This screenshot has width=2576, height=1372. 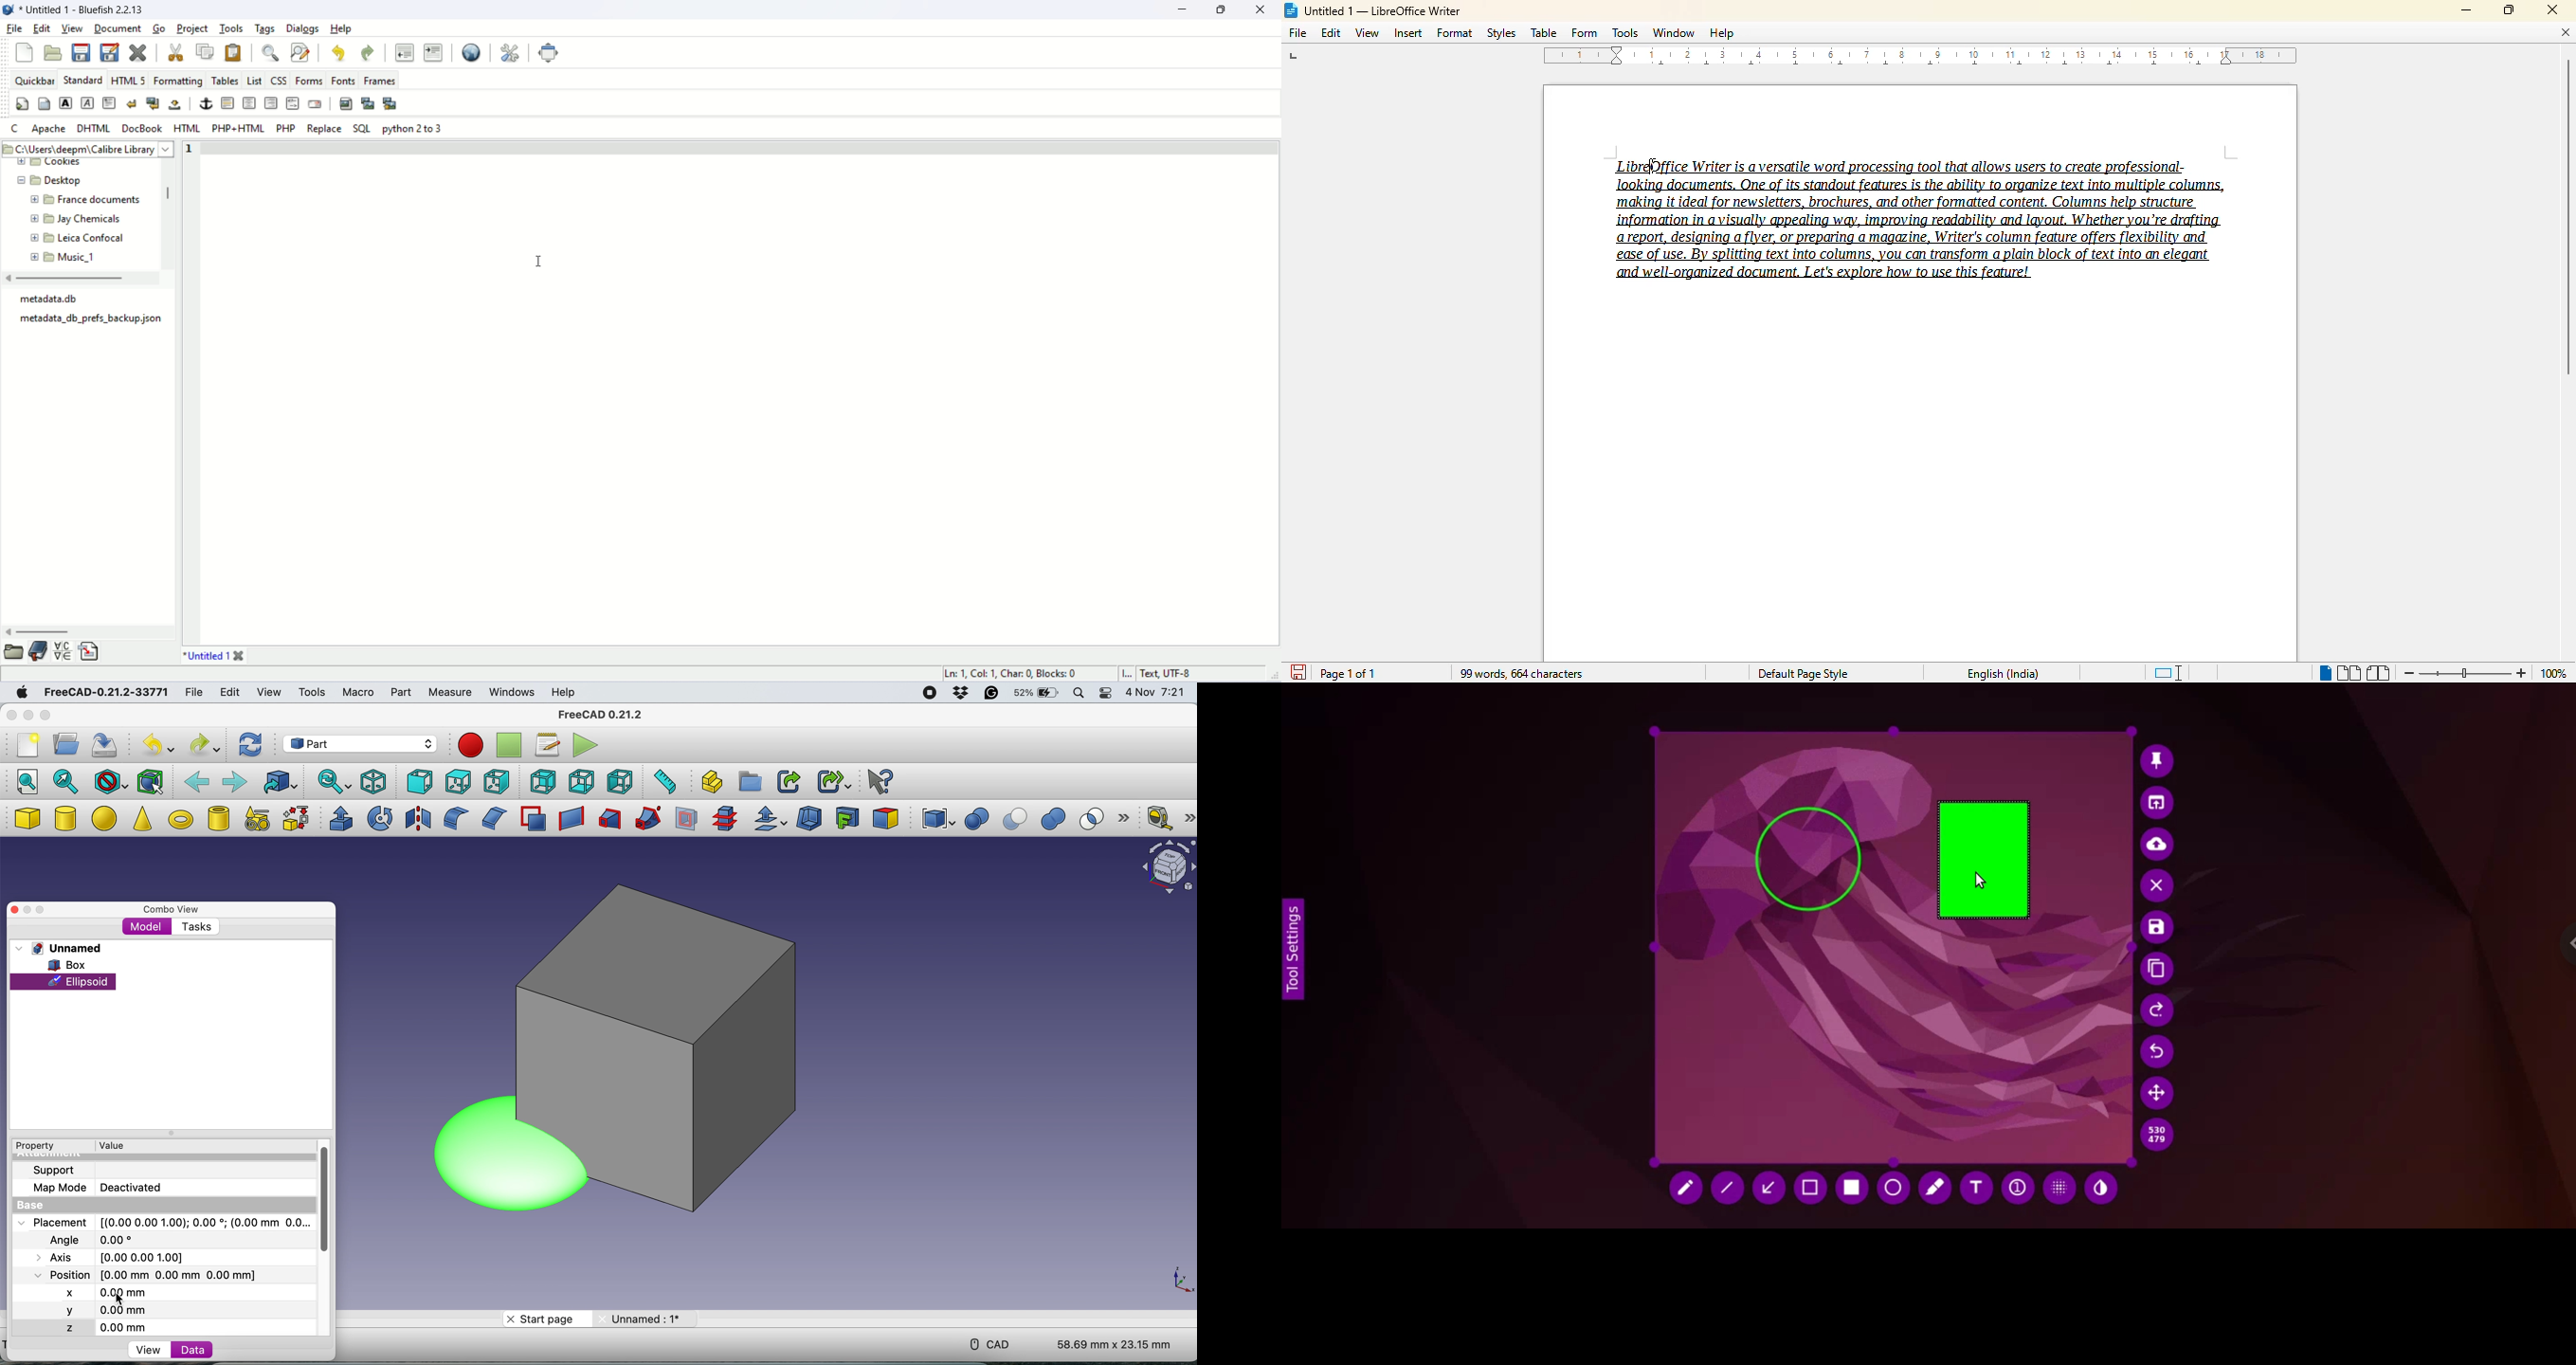 I want to click on pin image, so click(x=2154, y=759).